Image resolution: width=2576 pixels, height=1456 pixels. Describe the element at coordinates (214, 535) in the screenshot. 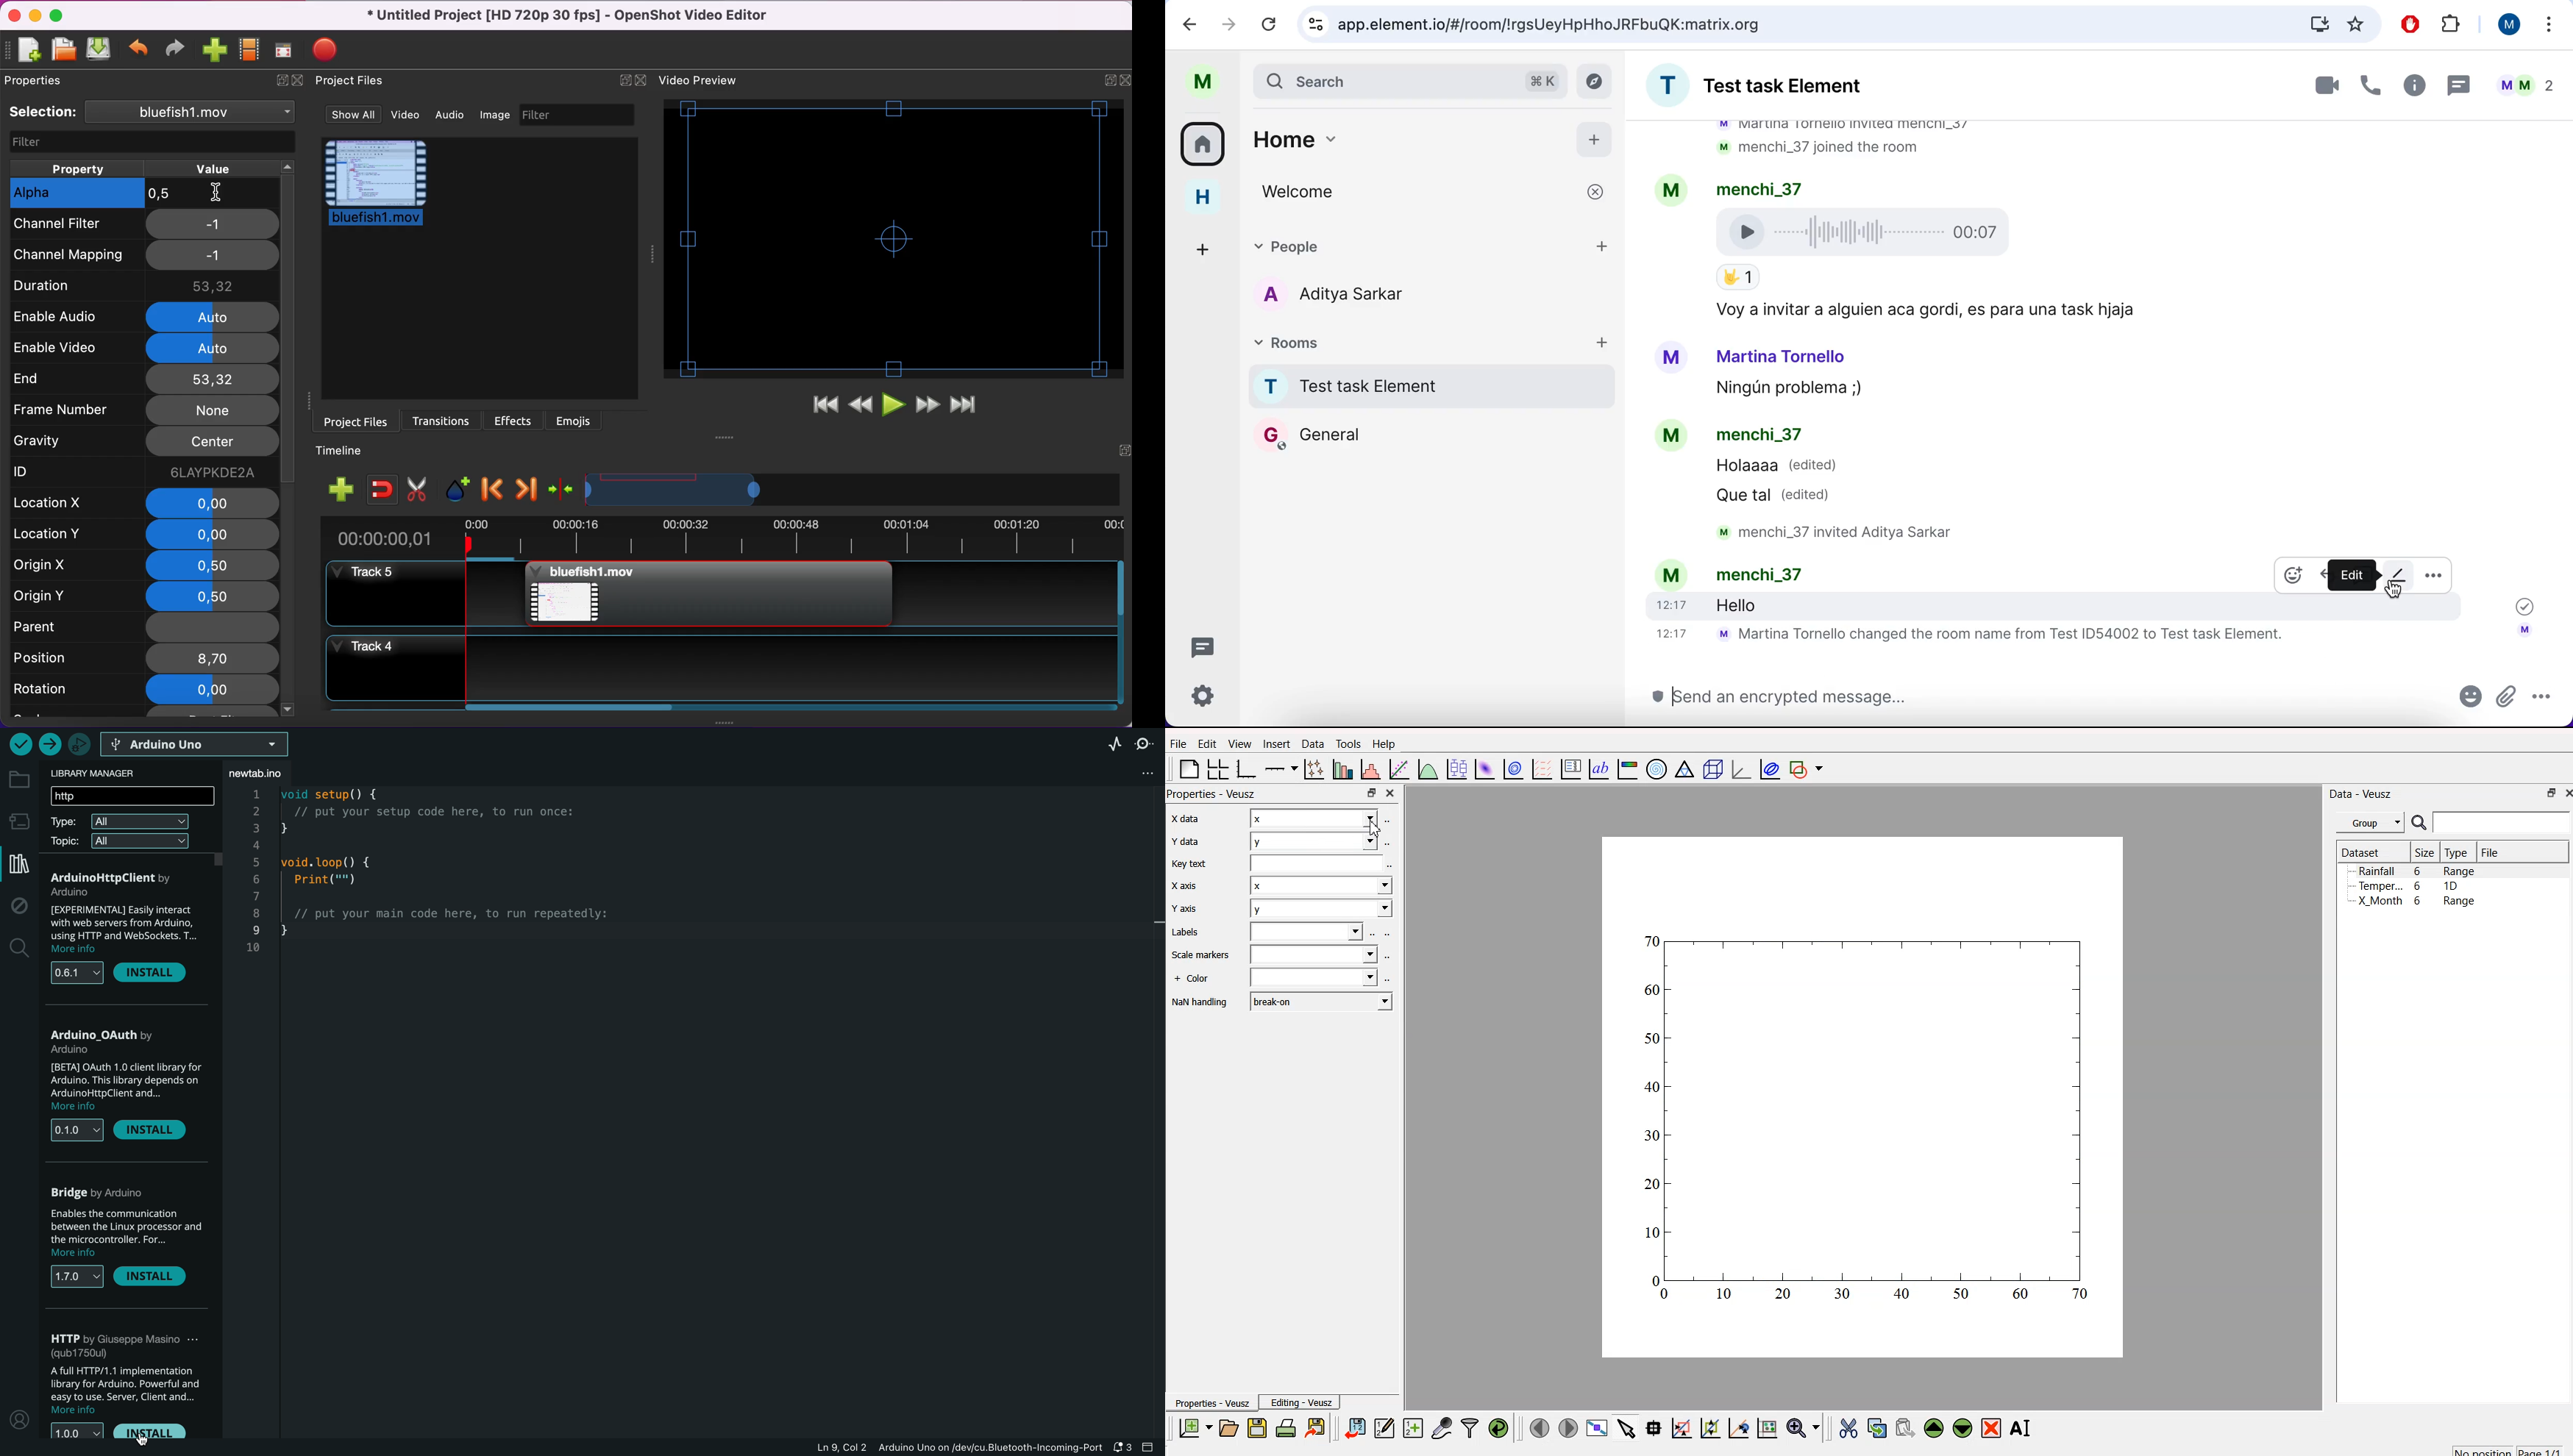

I see `0` at that location.